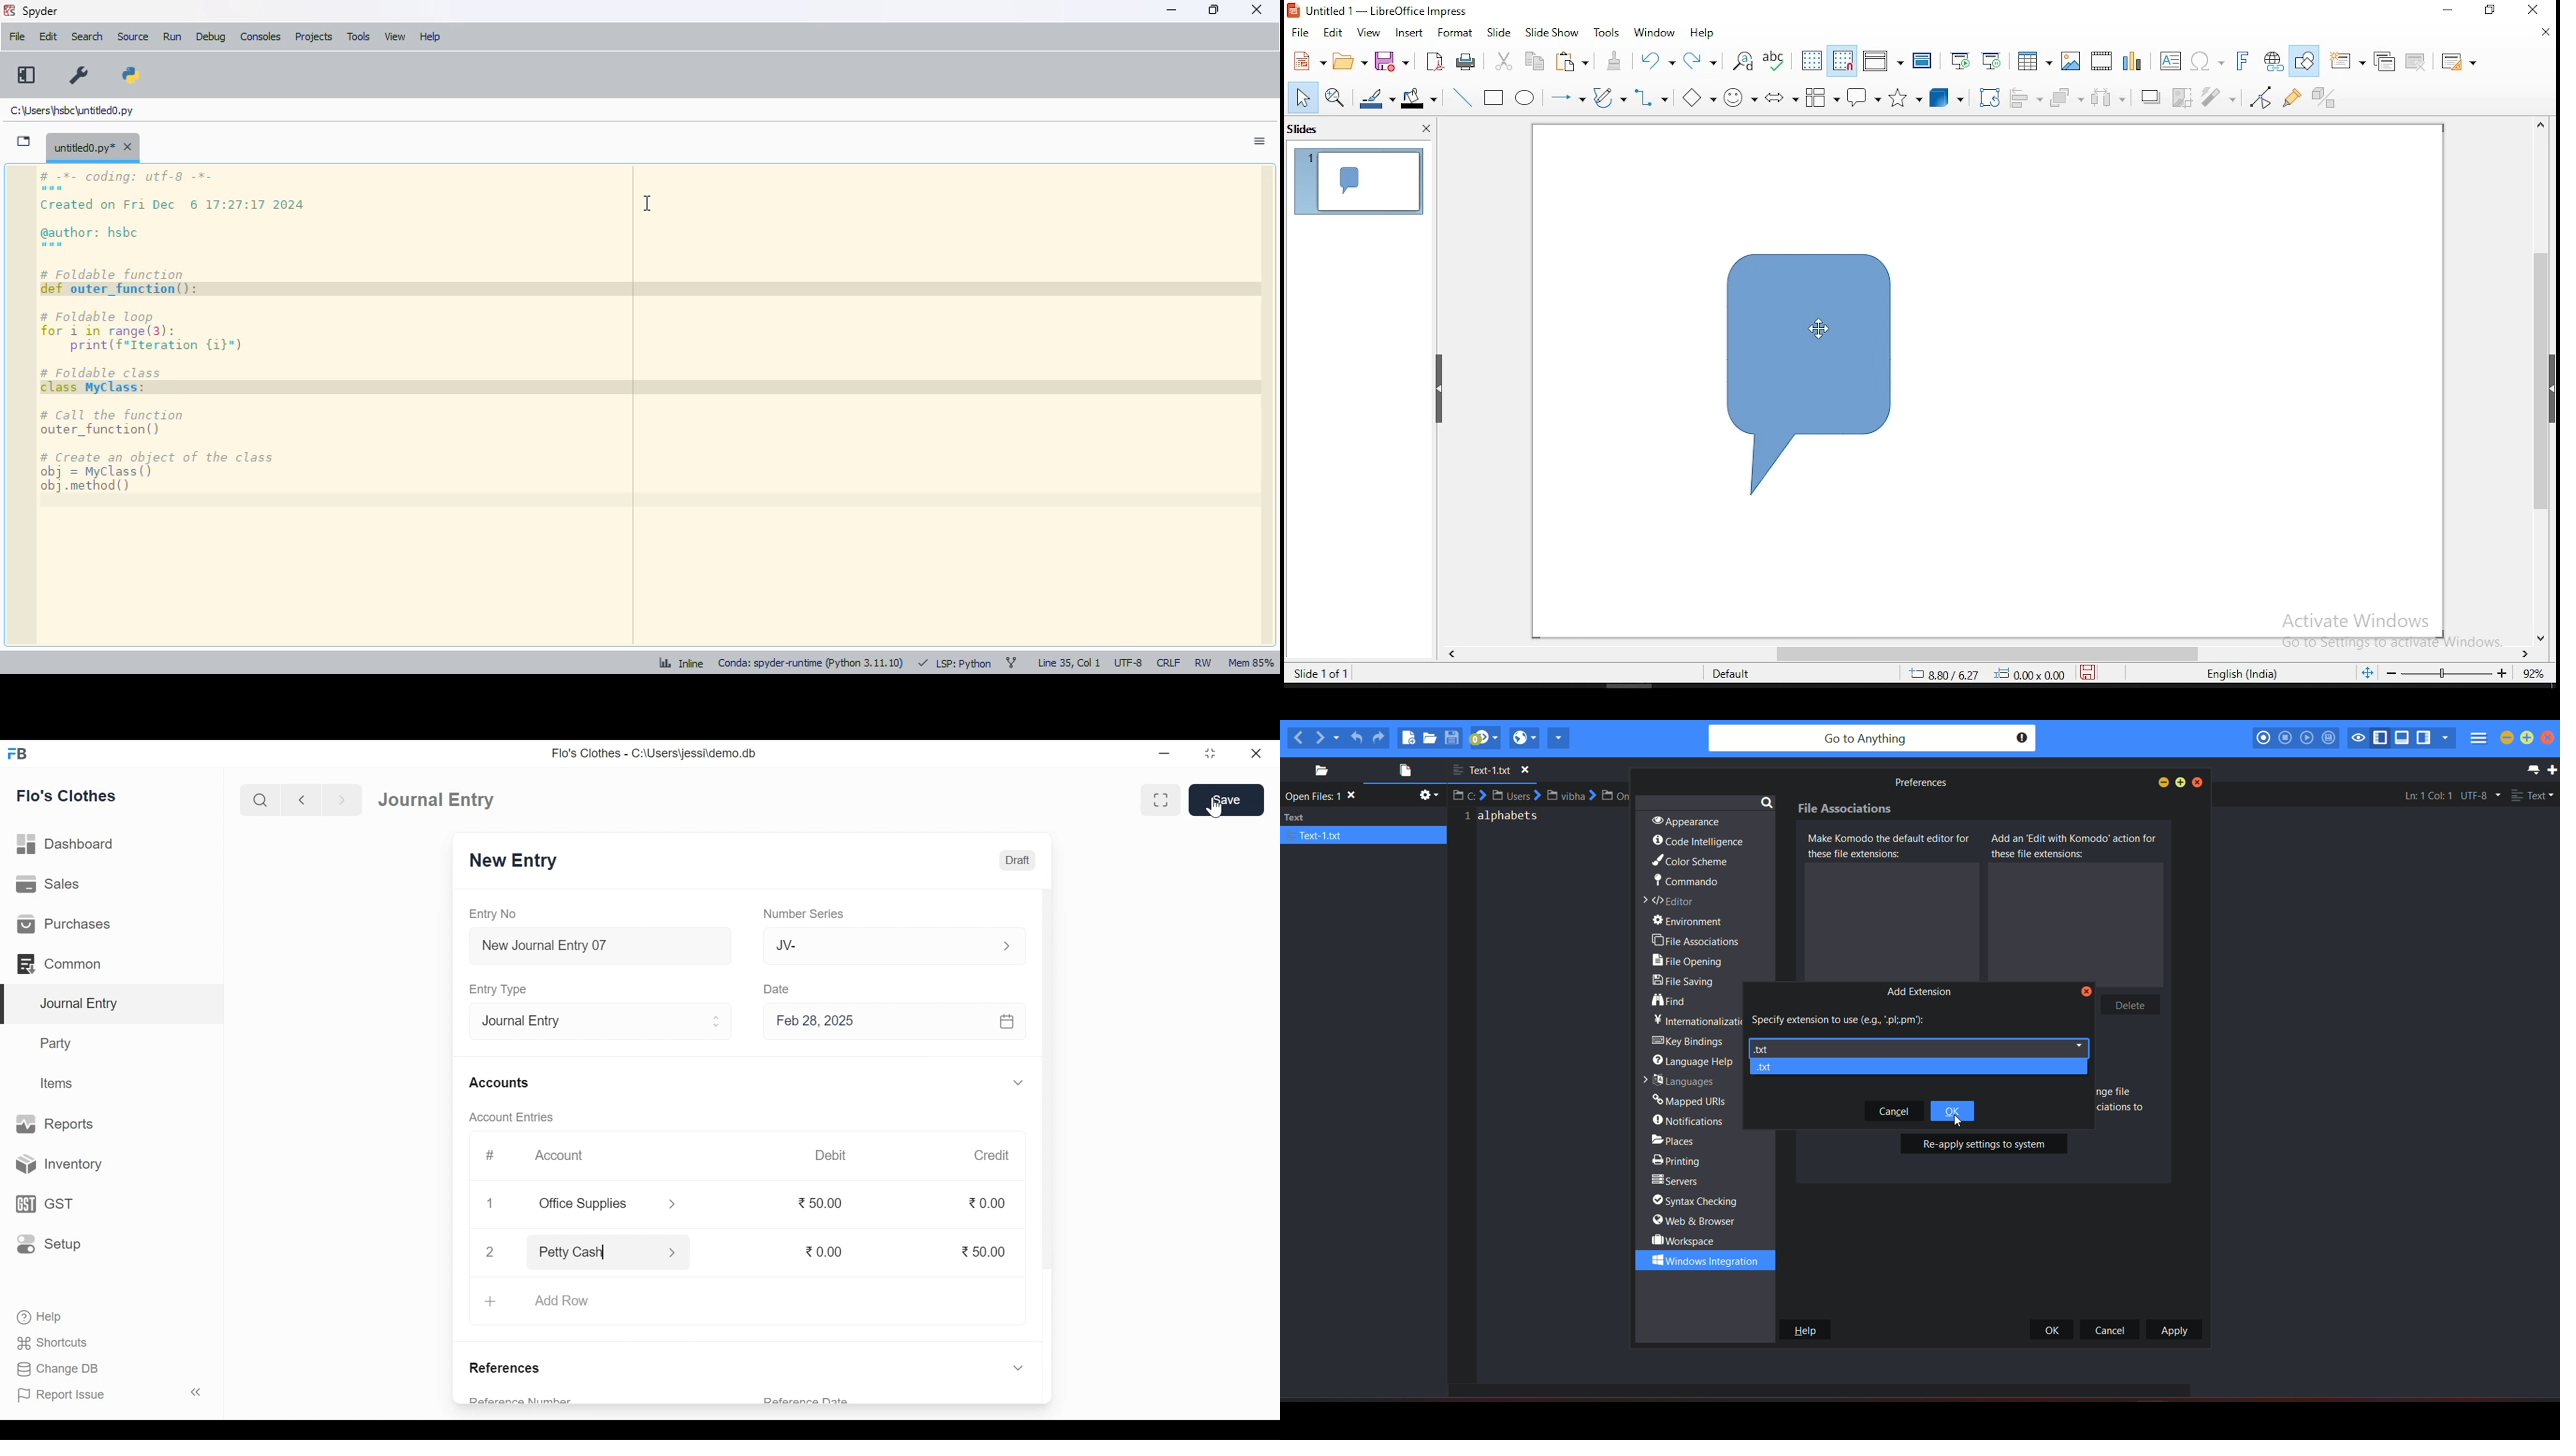  I want to click on snap to grid, so click(1841, 61).